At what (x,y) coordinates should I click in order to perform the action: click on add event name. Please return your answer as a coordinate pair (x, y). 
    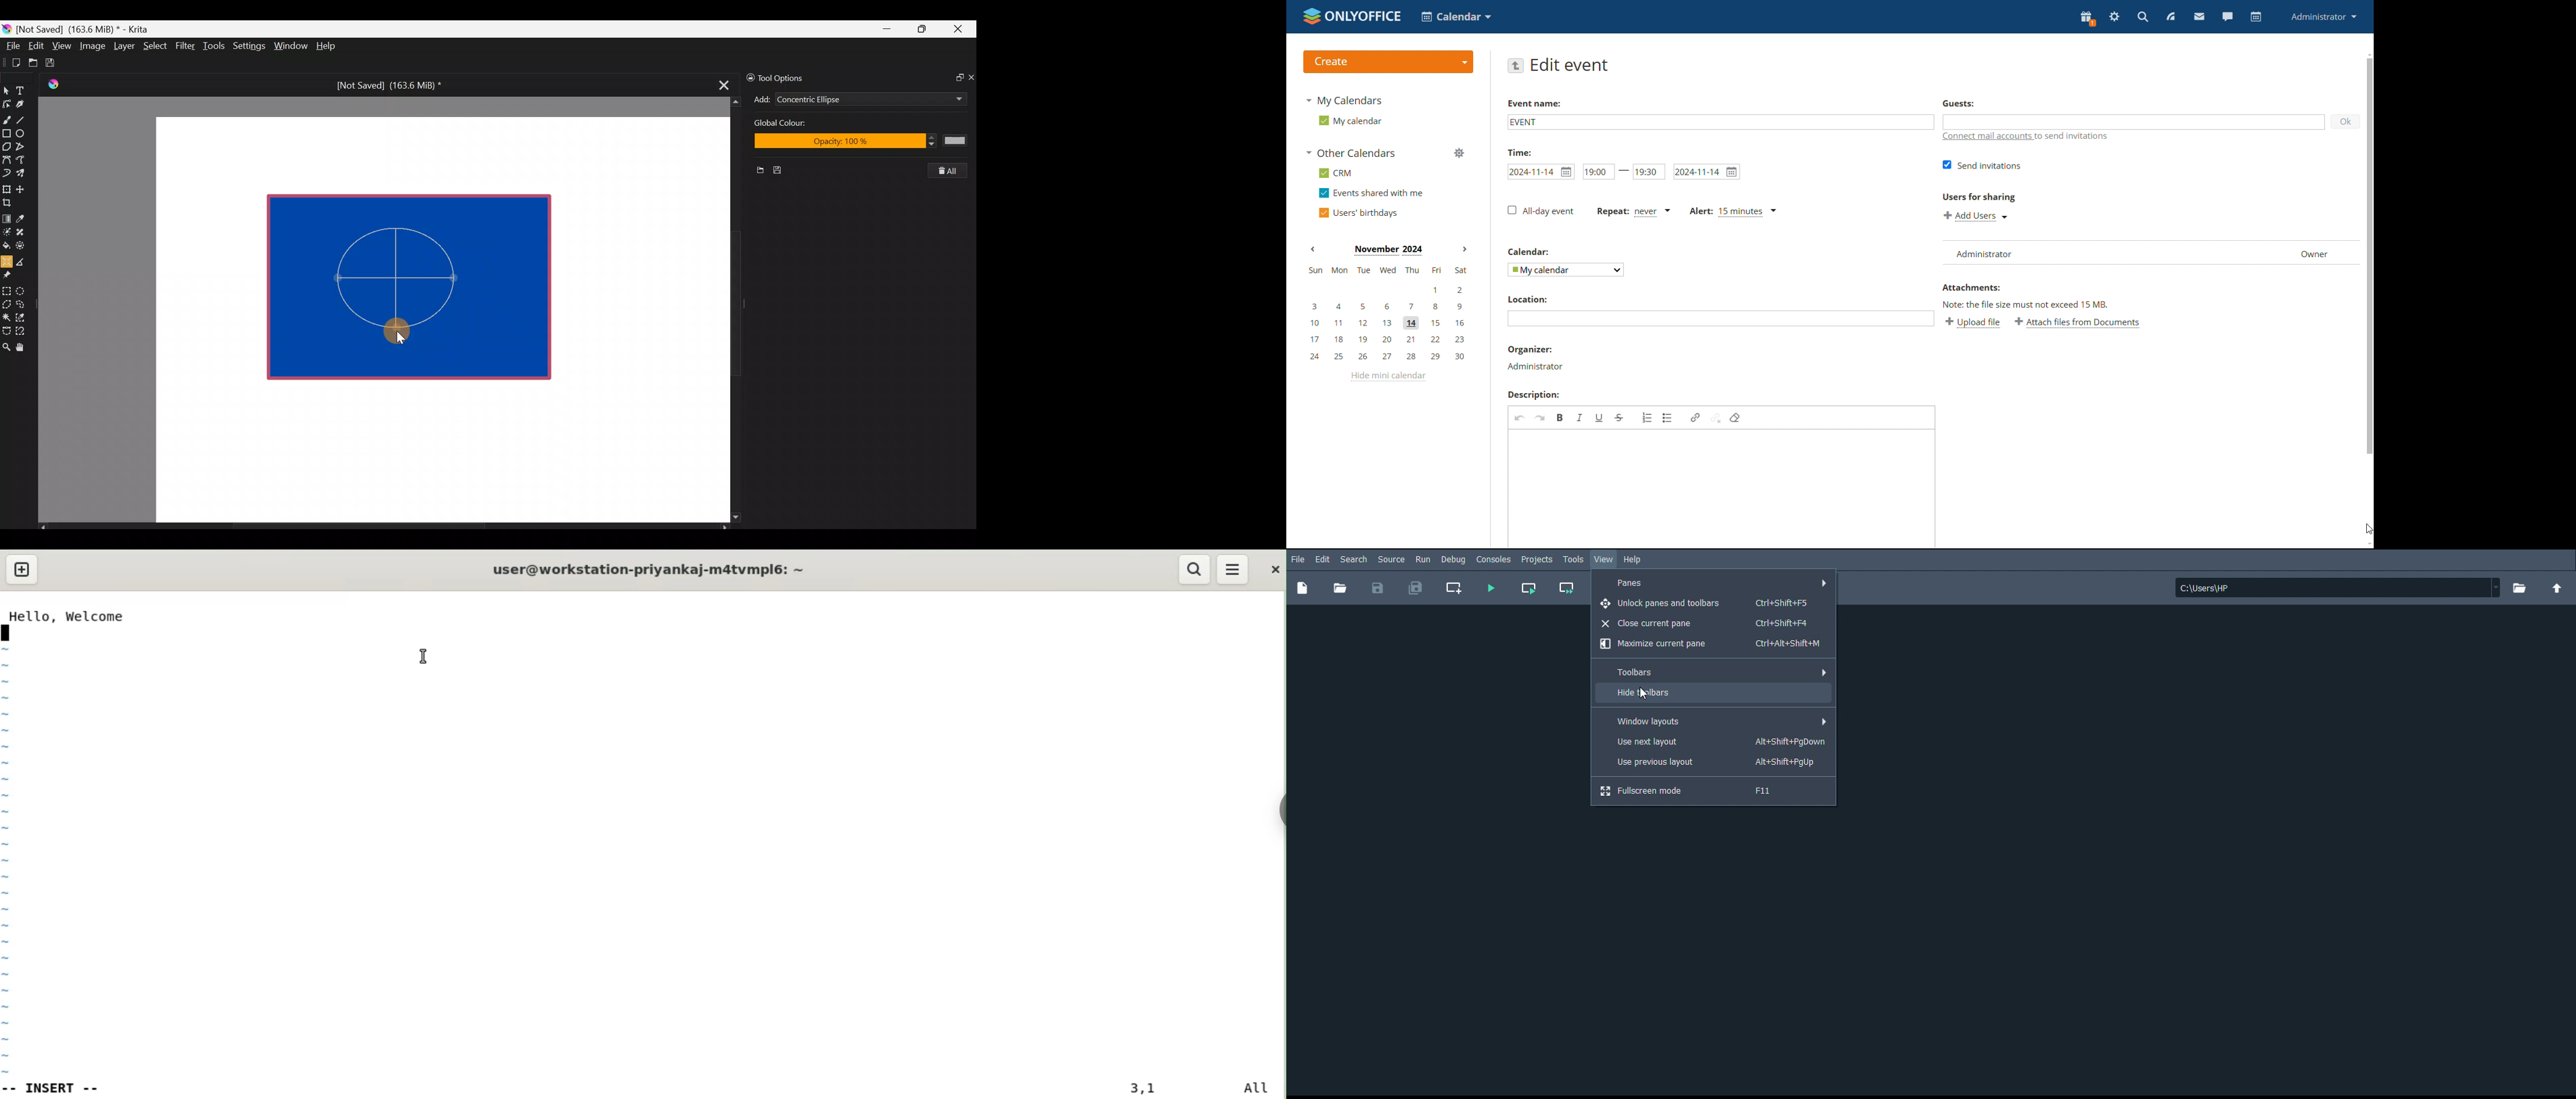
    Looking at the image, I should click on (1720, 121).